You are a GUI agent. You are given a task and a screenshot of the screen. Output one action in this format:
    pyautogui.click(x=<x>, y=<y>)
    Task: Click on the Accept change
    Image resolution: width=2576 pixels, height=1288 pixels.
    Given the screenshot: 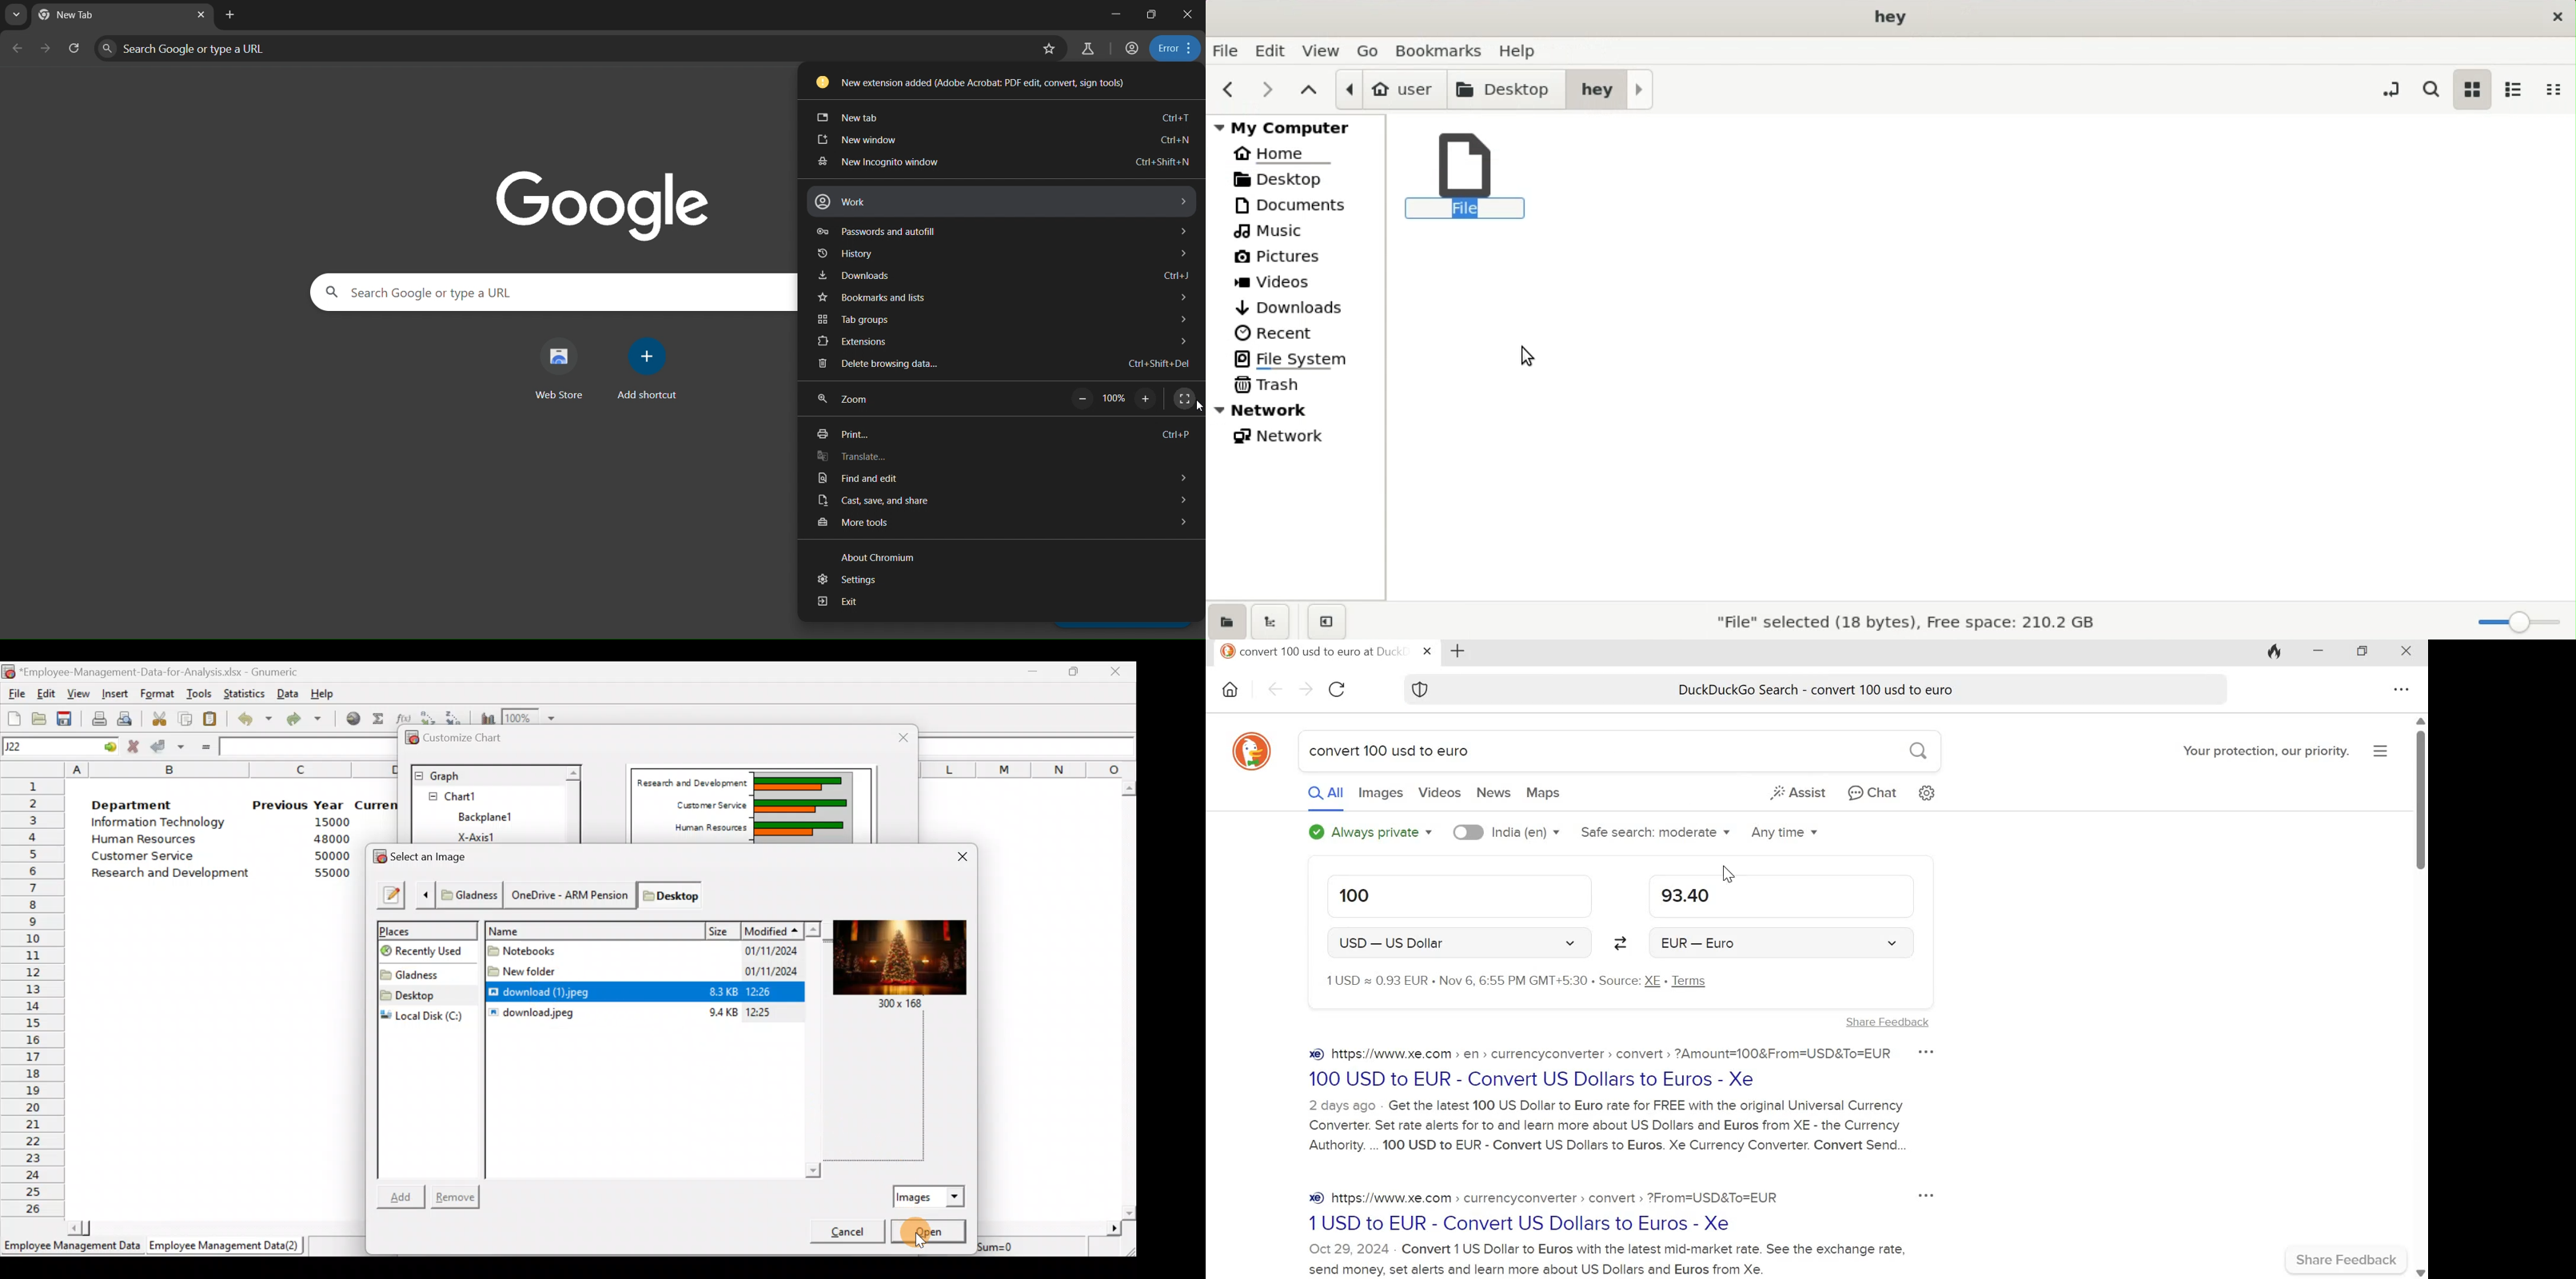 What is the action you would take?
    pyautogui.click(x=167, y=748)
    